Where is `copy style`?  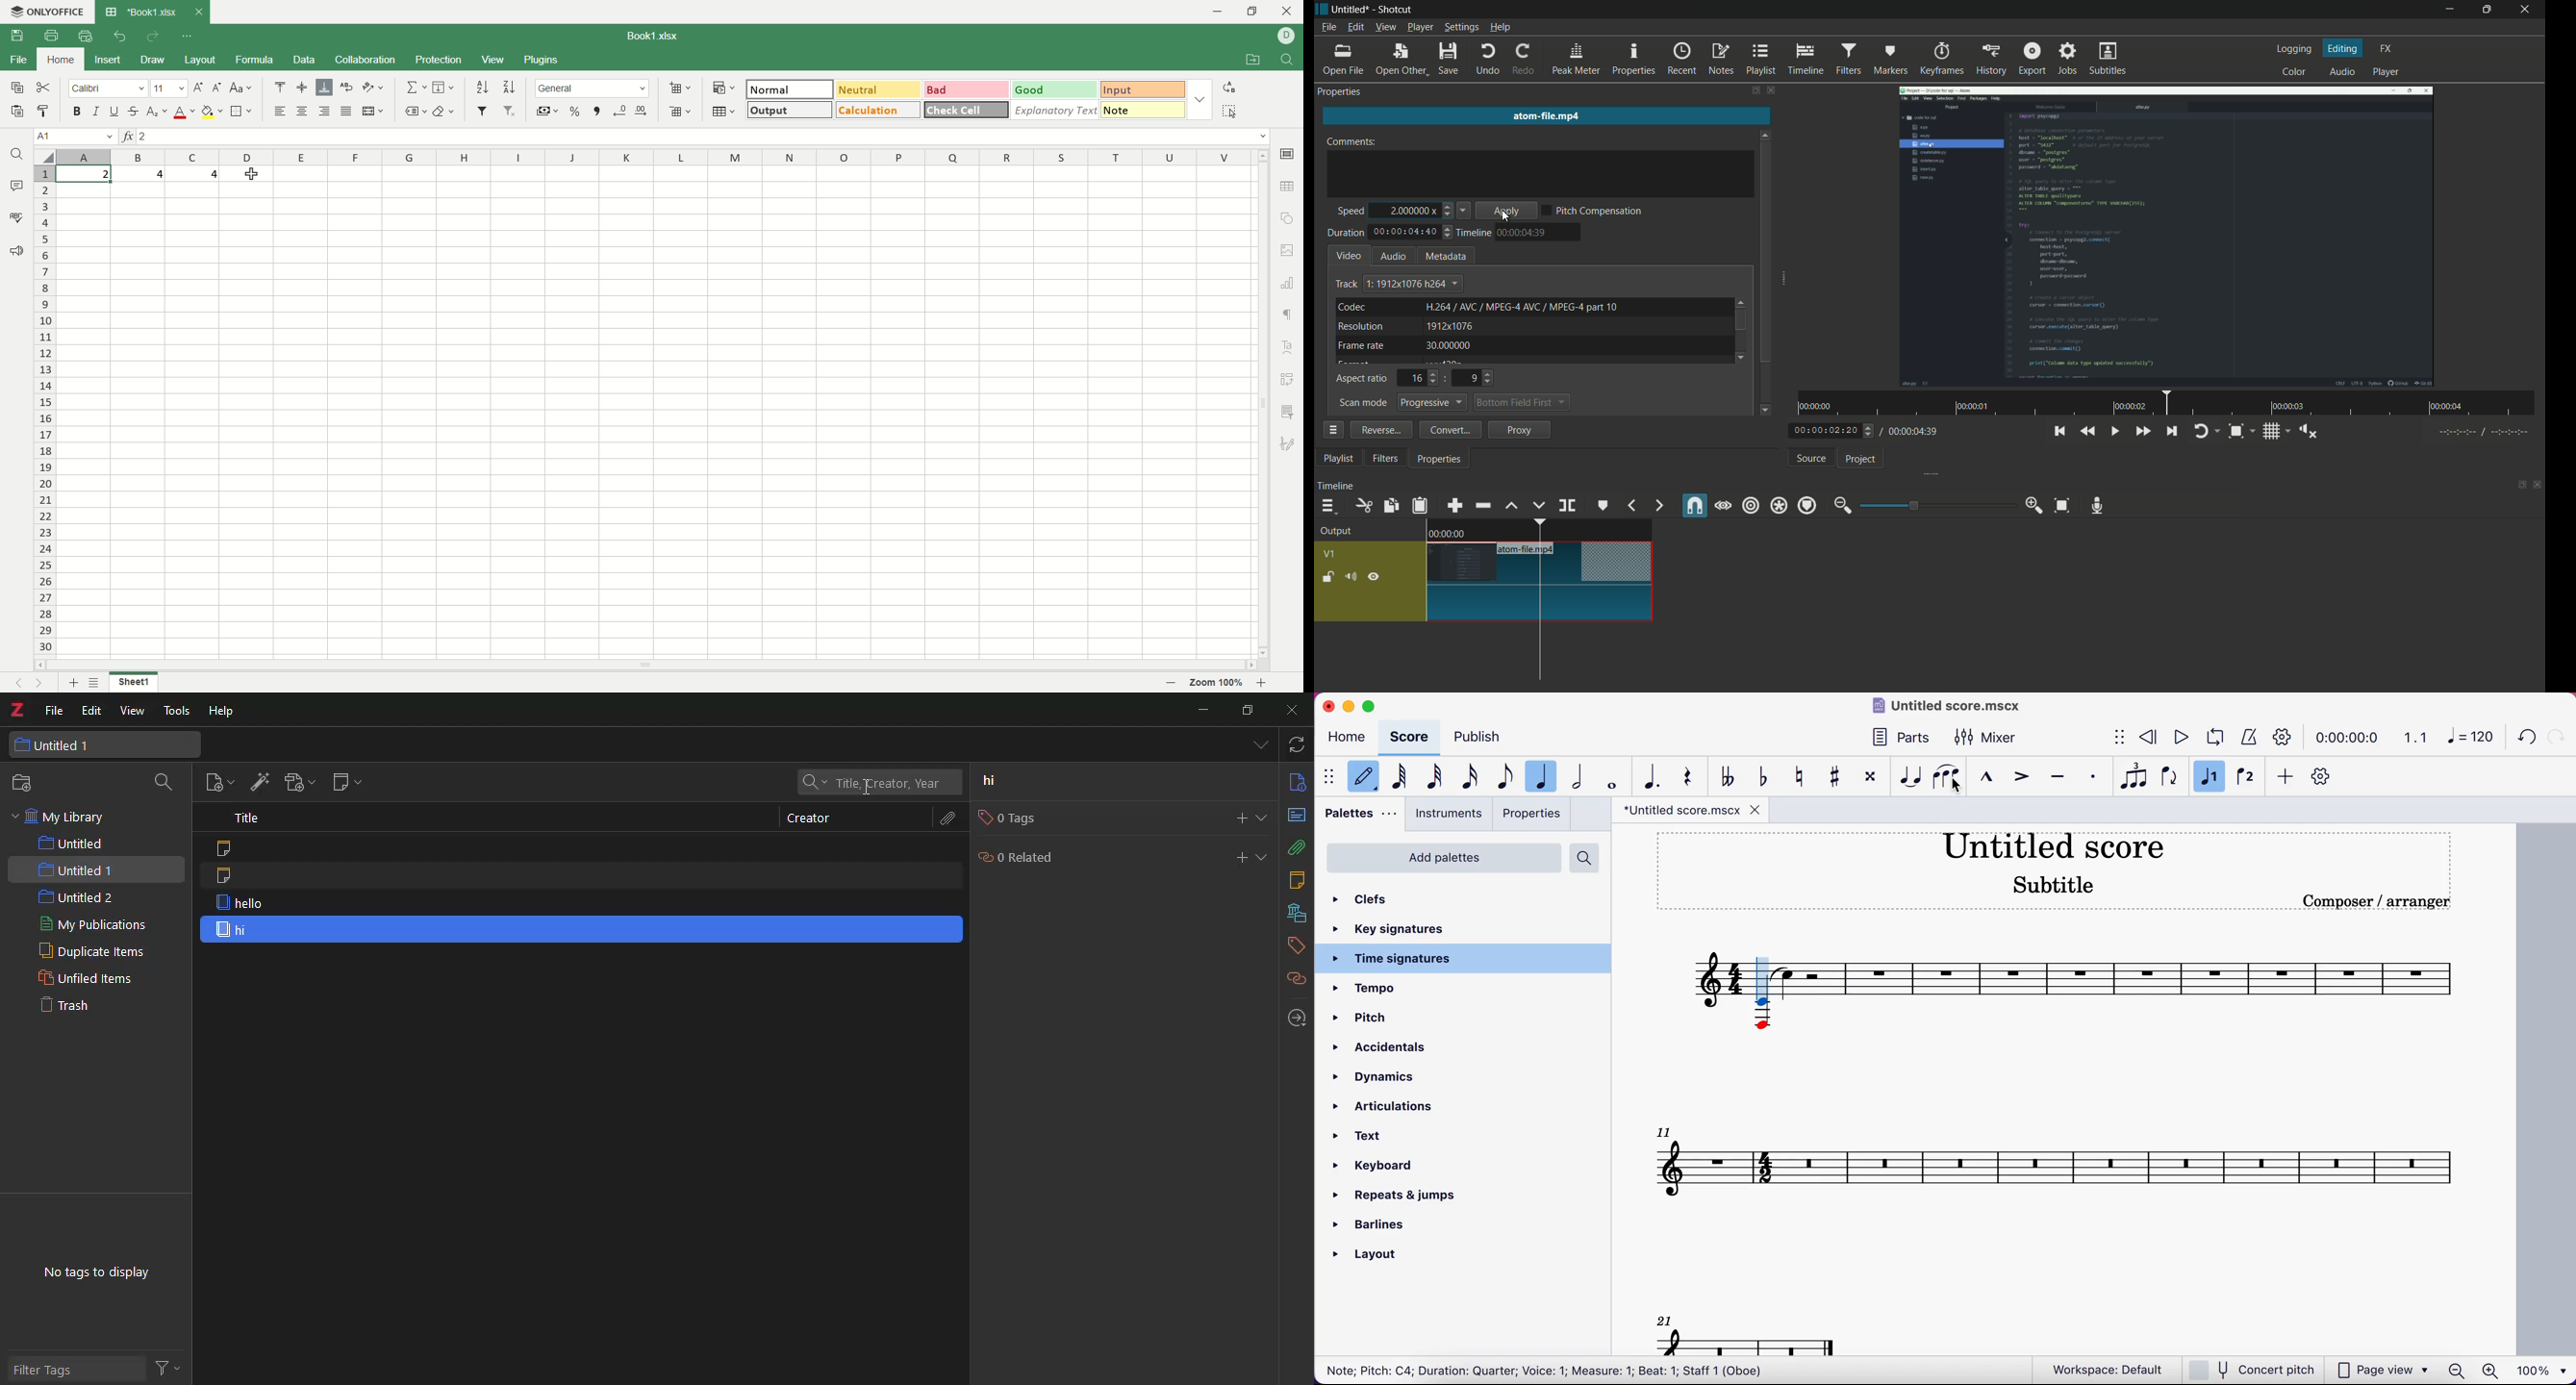
copy style is located at coordinates (45, 111).